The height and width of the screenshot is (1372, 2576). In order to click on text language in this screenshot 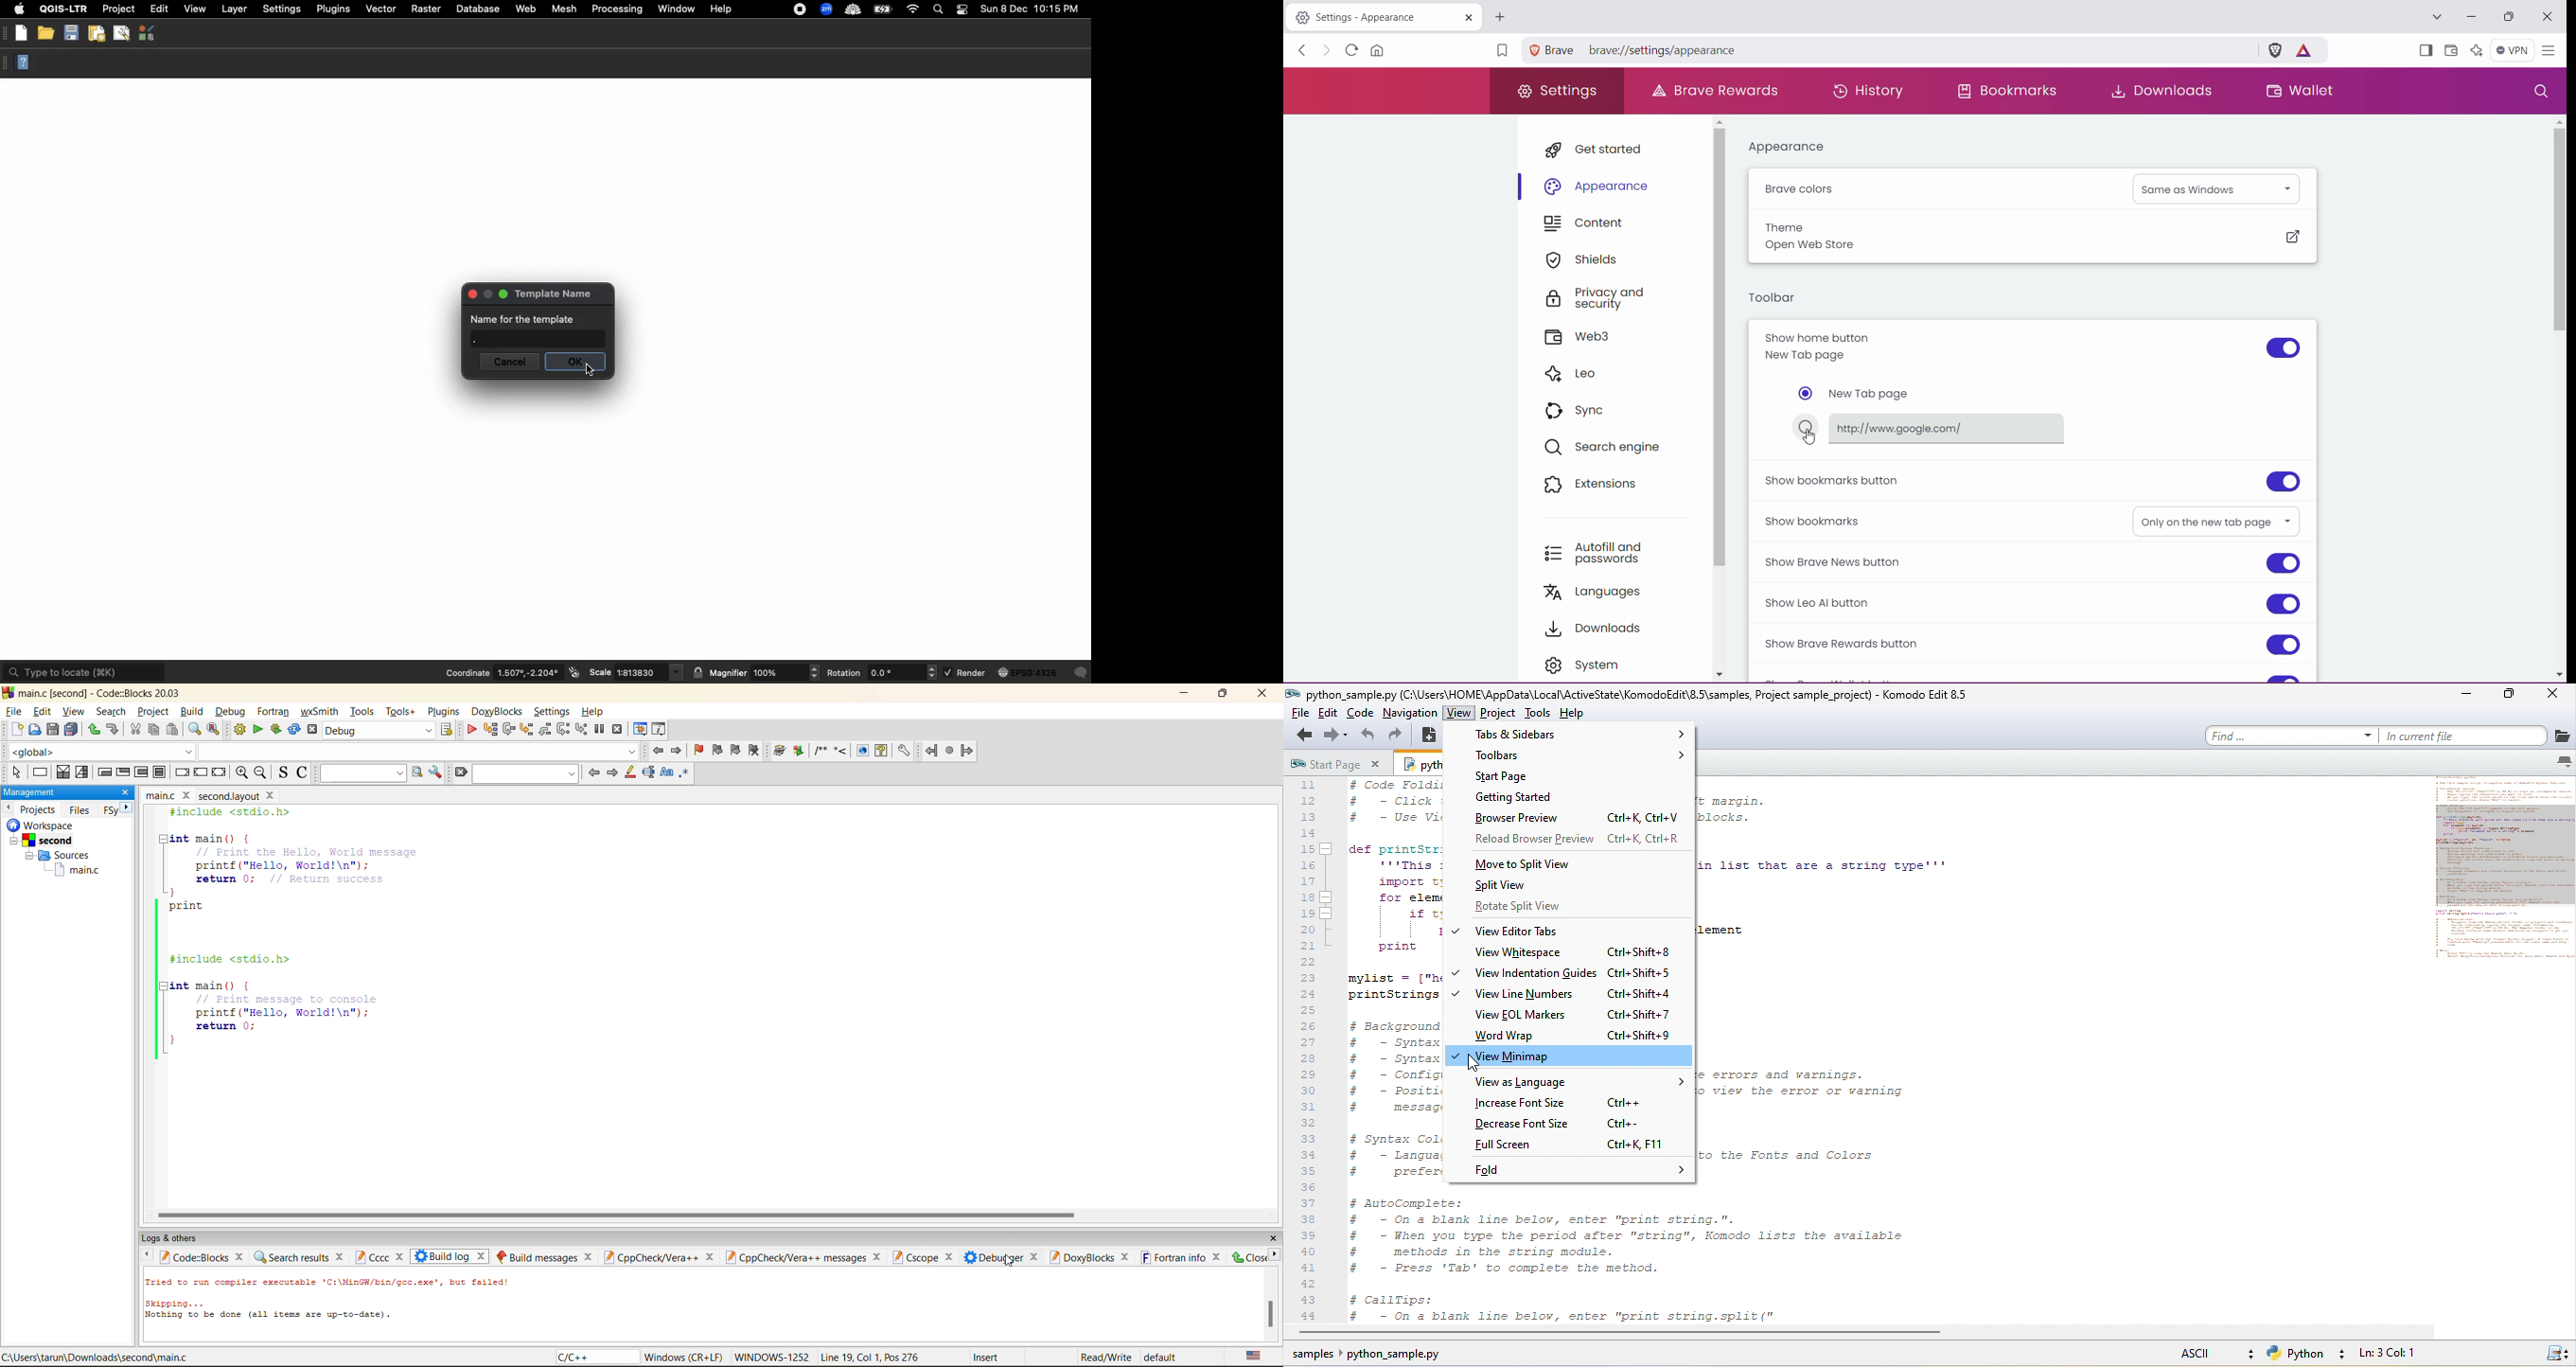, I will do `click(1254, 1356)`.